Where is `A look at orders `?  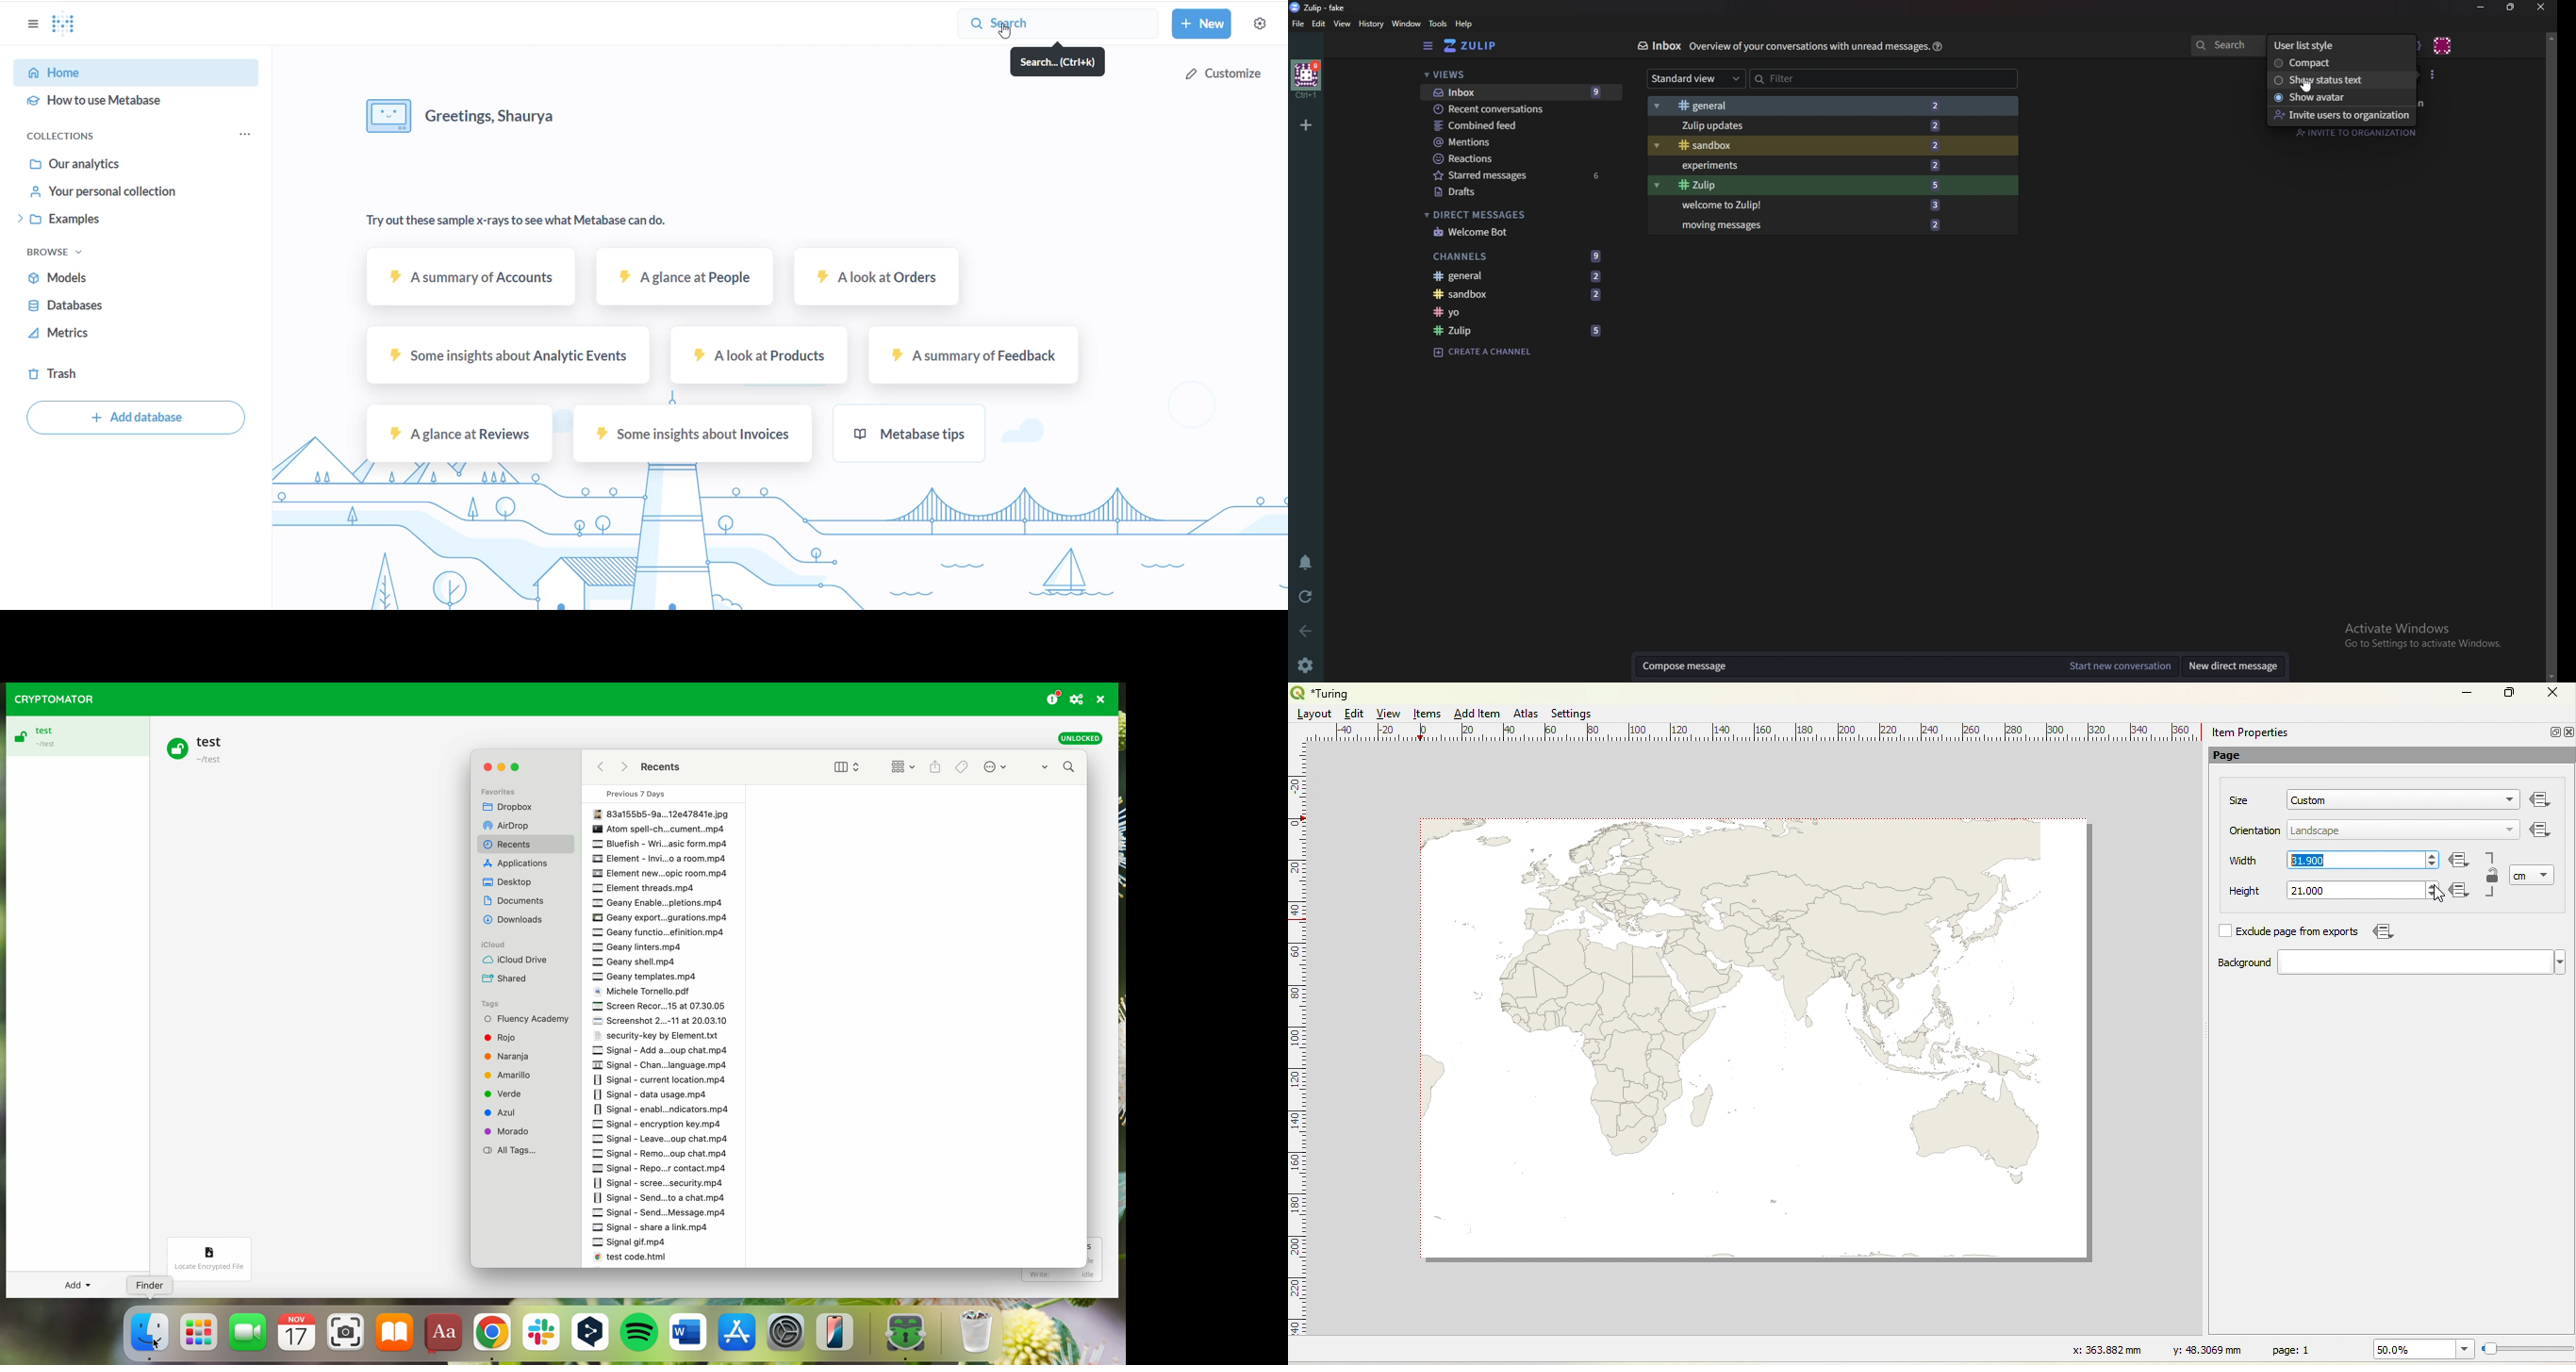
A look at orders  is located at coordinates (879, 282).